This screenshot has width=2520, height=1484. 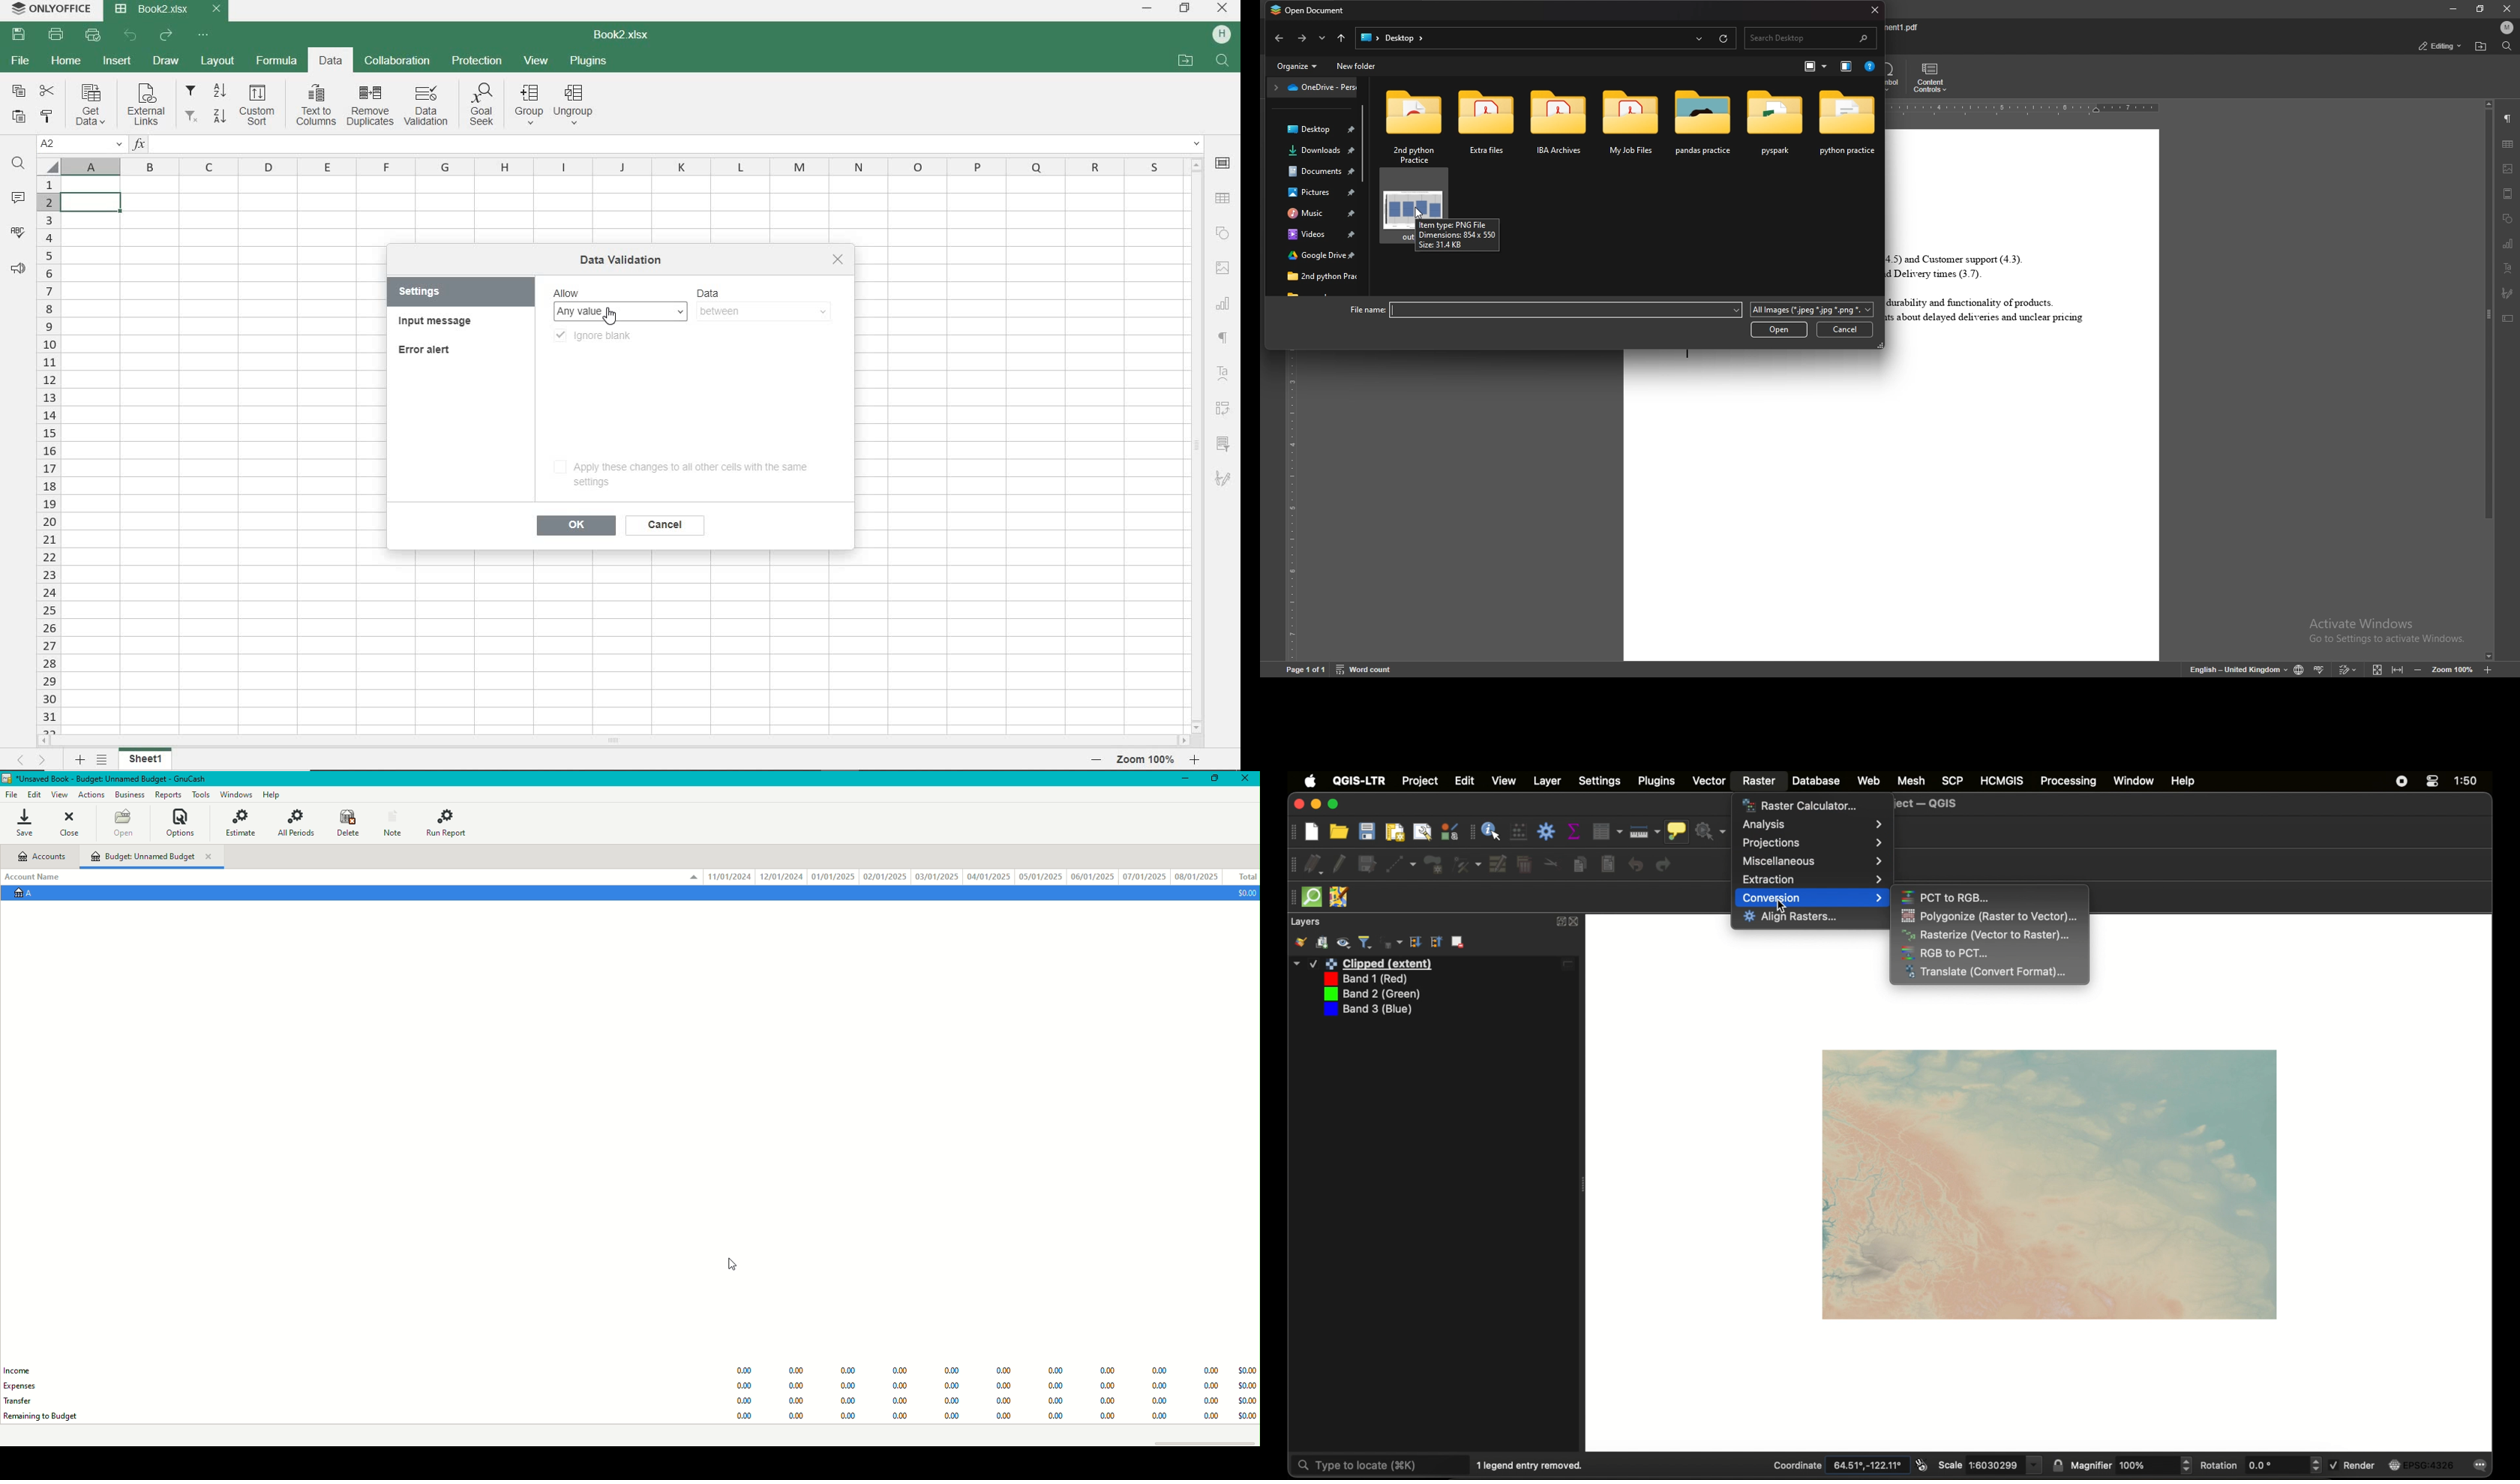 I want to click on Notes, so click(x=391, y=822).